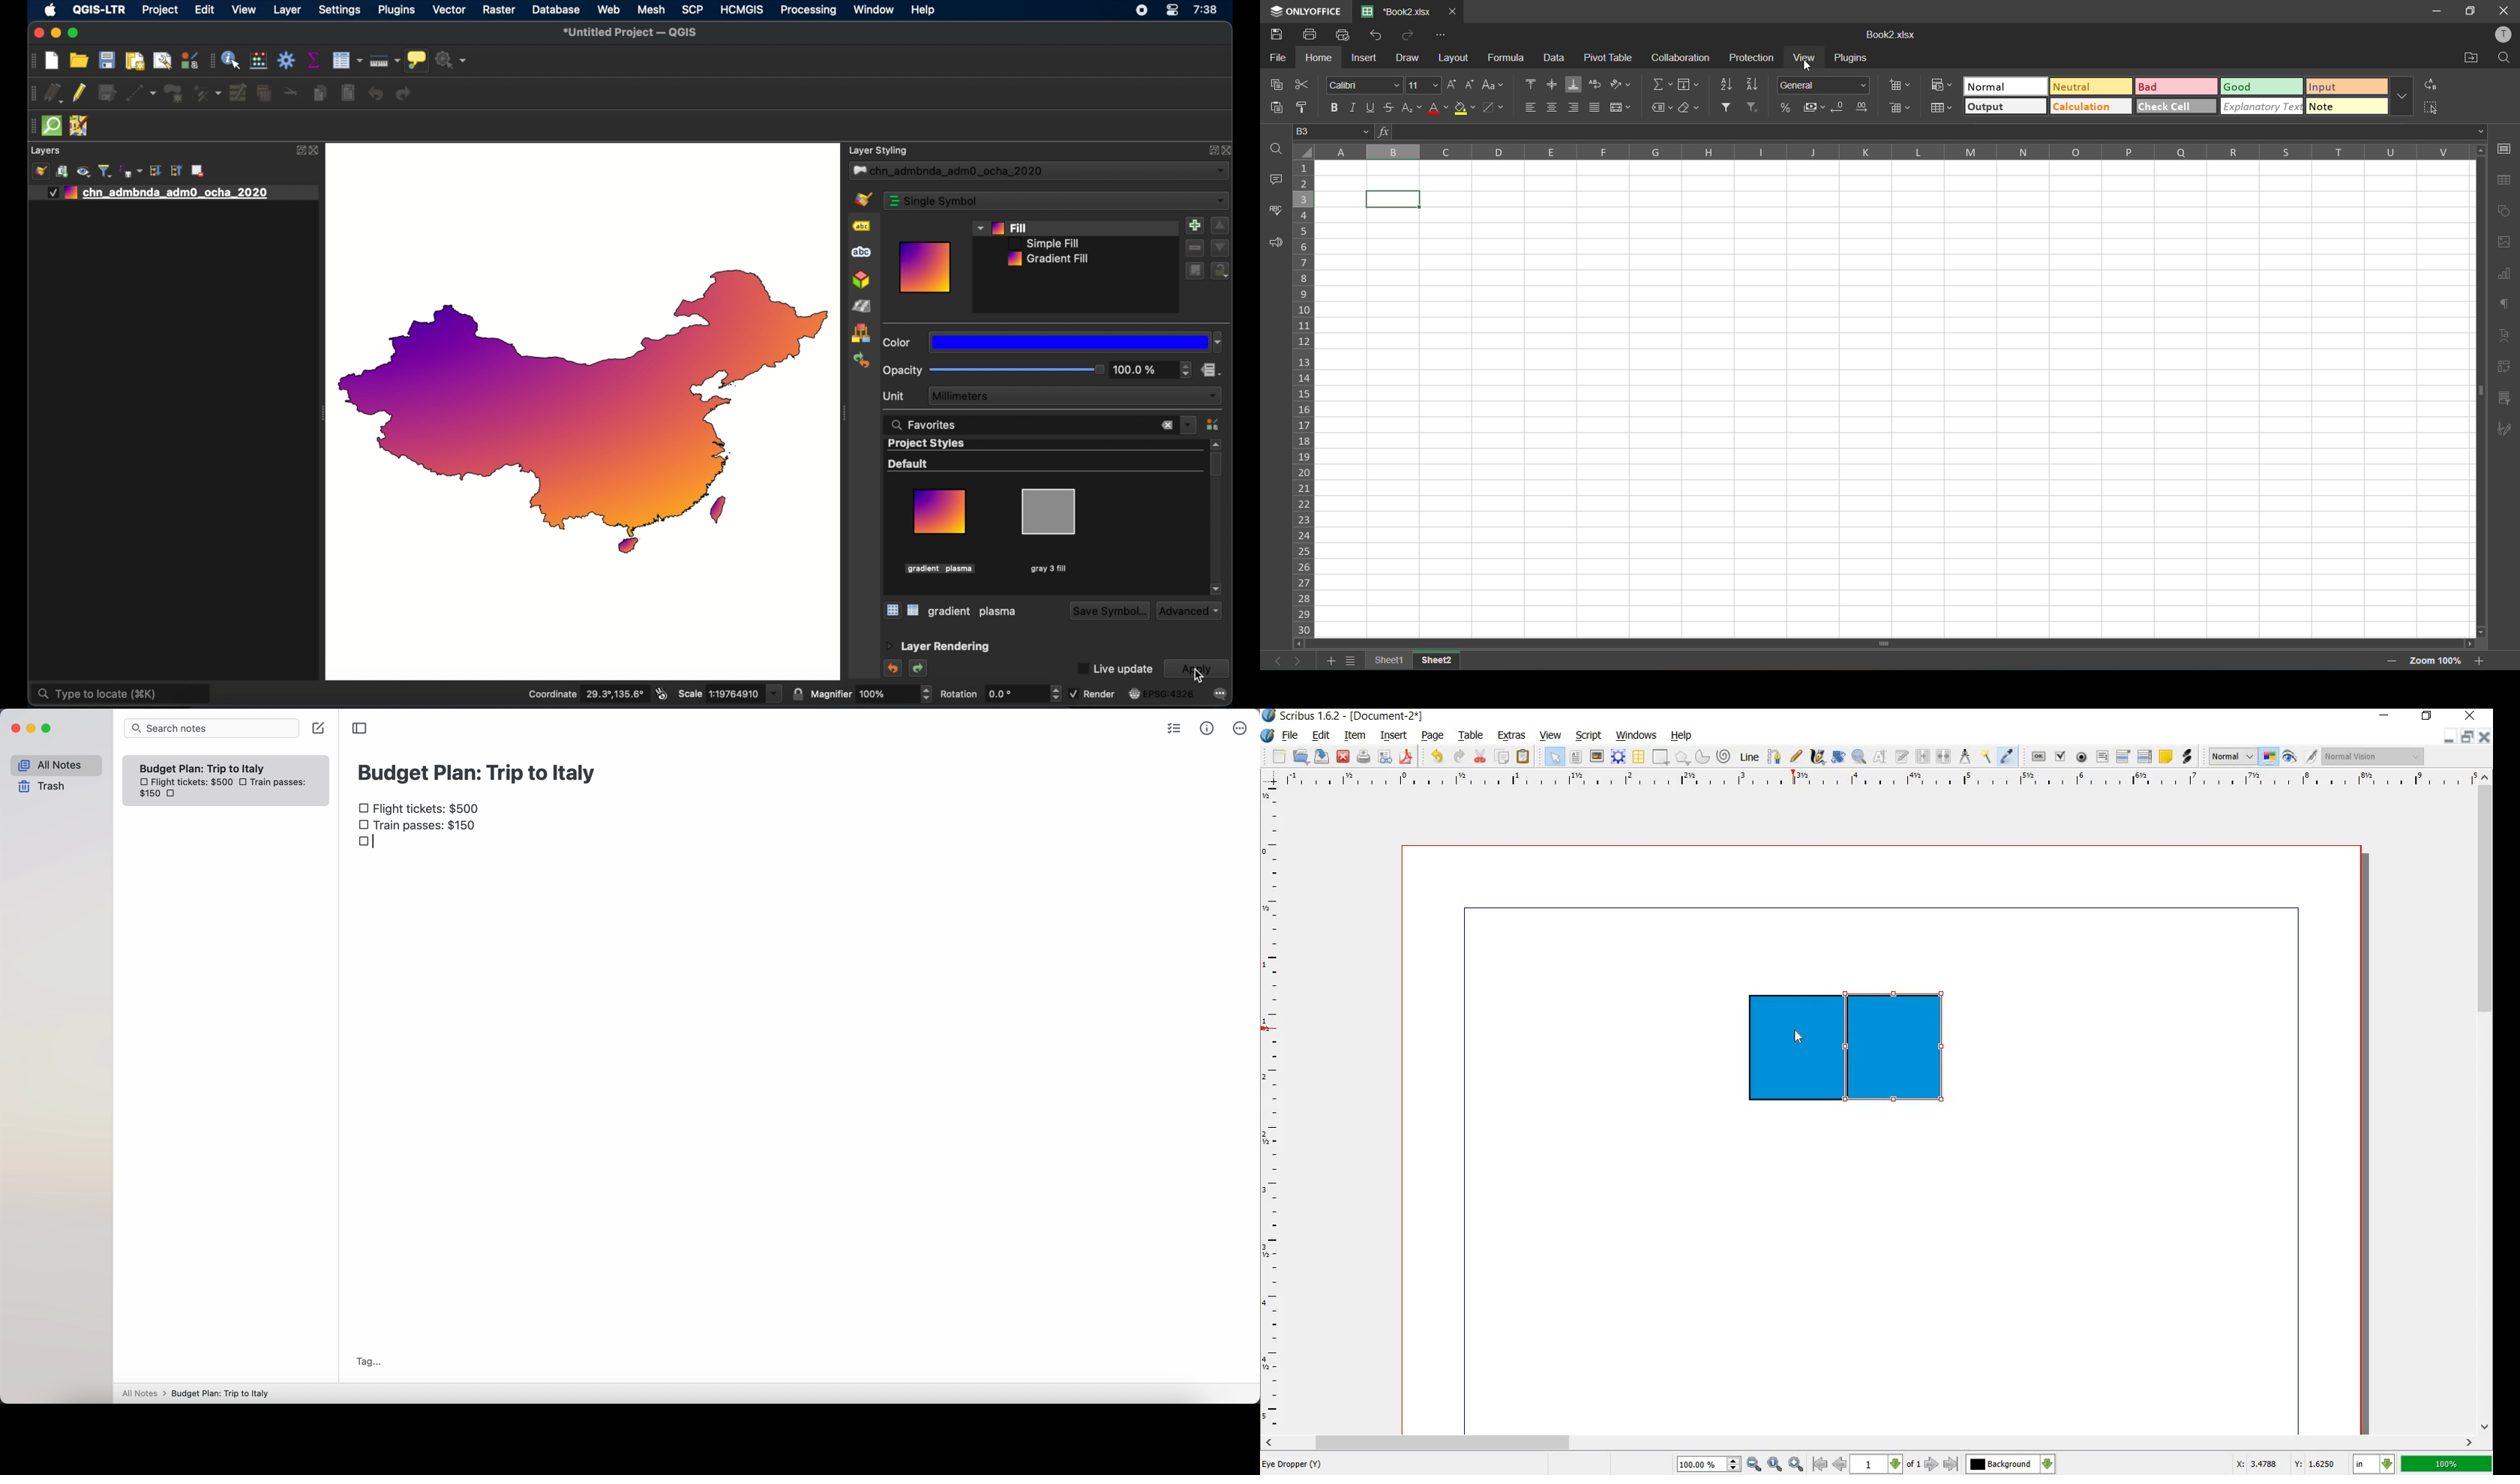 Image resolution: width=2520 pixels, height=1484 pixels. What do you see at coordinates (1474, 735) in the screenshot?
I see `table` at bounding box center [1474, 735].